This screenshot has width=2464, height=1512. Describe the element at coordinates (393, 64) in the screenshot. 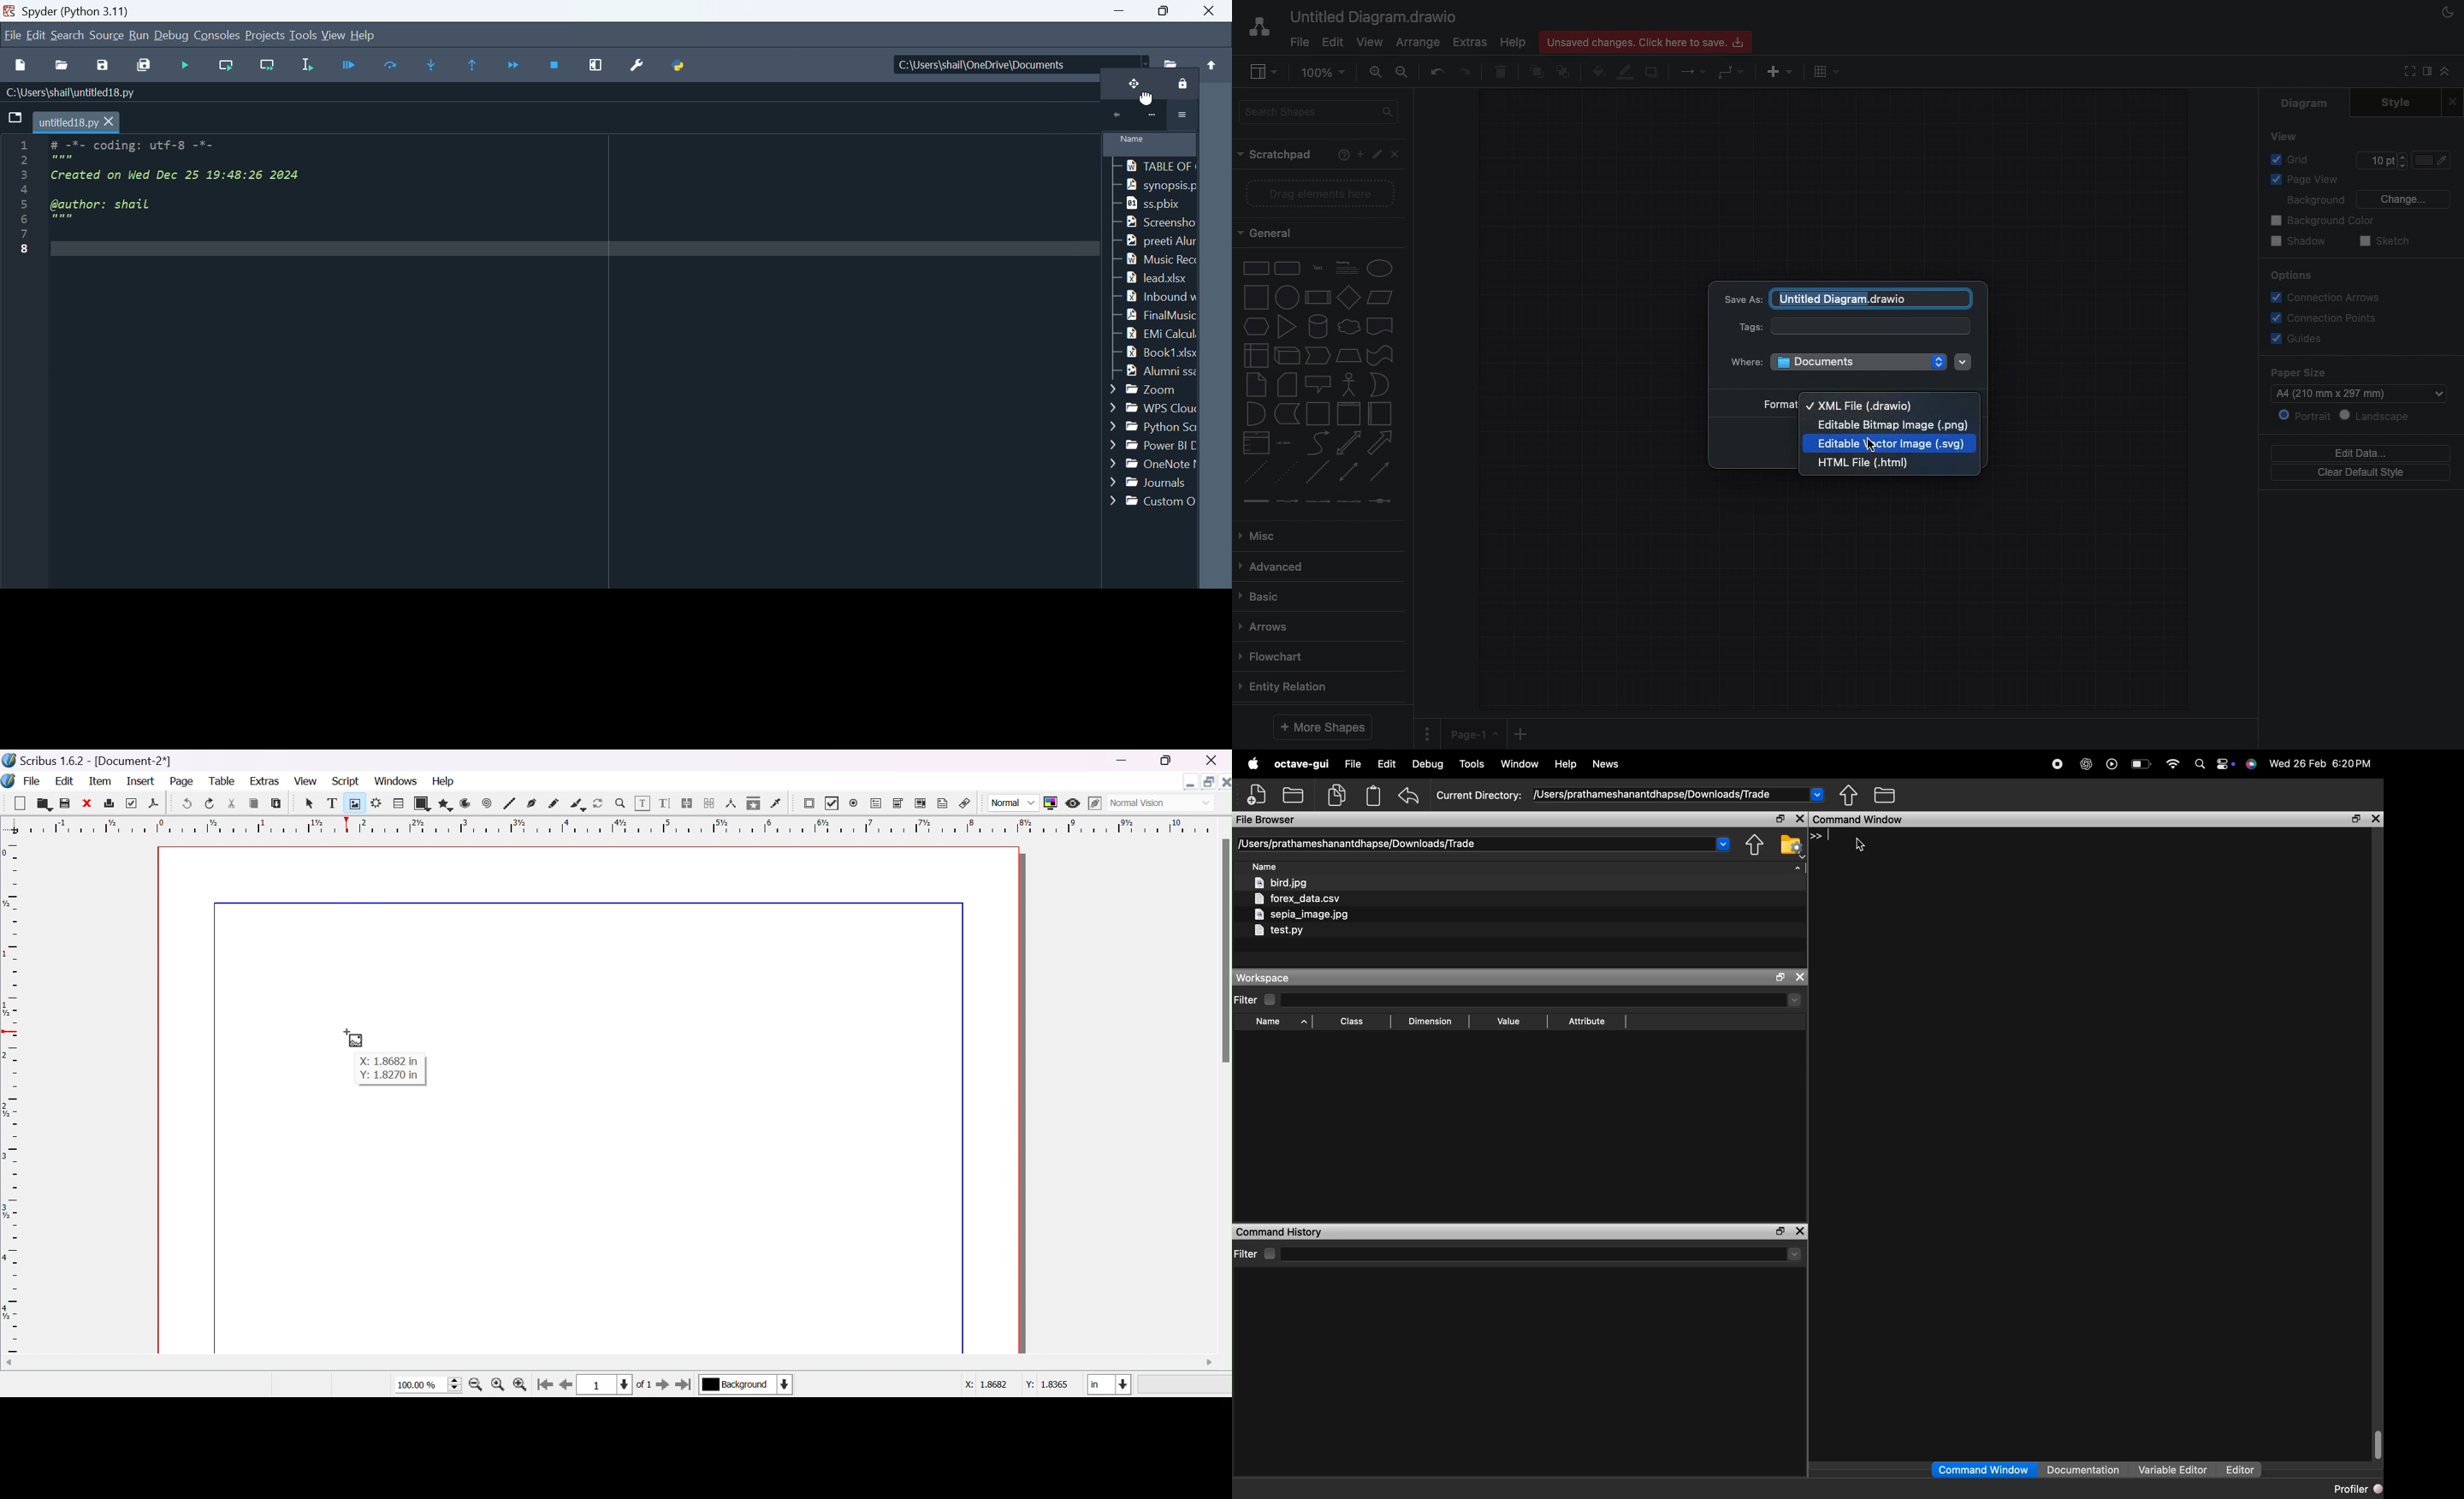

I see `Run current line` at that location.